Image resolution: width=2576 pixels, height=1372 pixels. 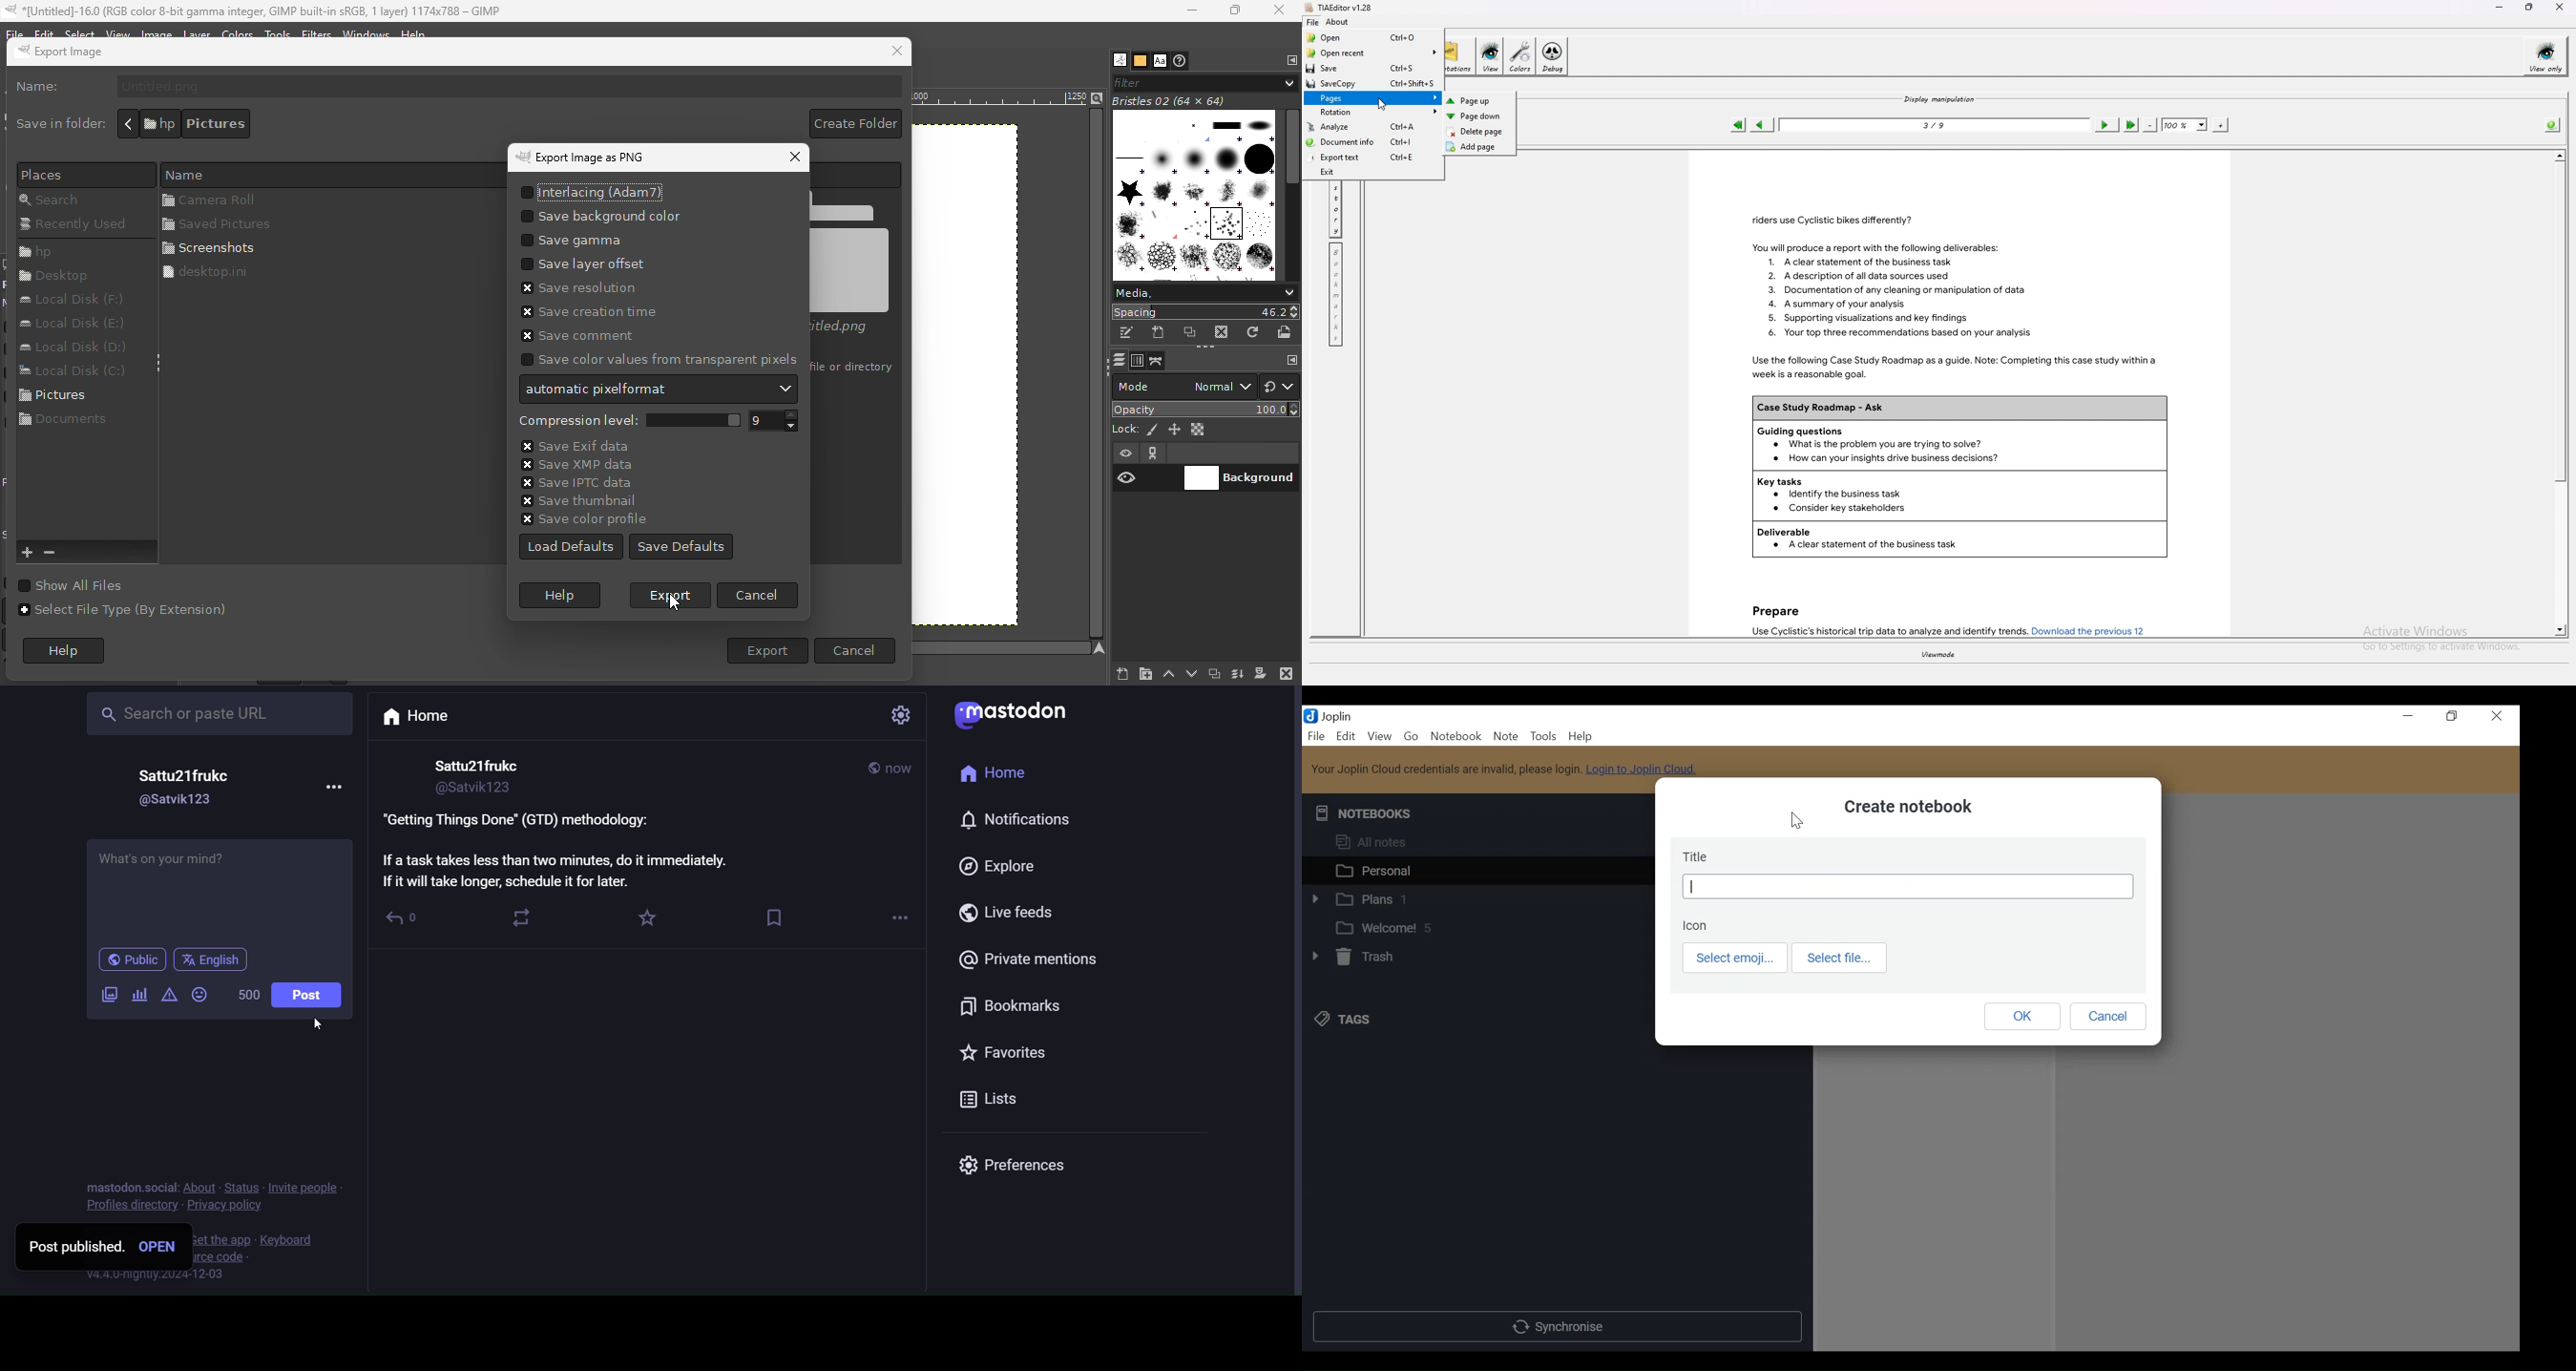 What do you see at coordinates (325, 272) in the screenshot?
I see `desktop.ini` at bounding box center [325, 272].